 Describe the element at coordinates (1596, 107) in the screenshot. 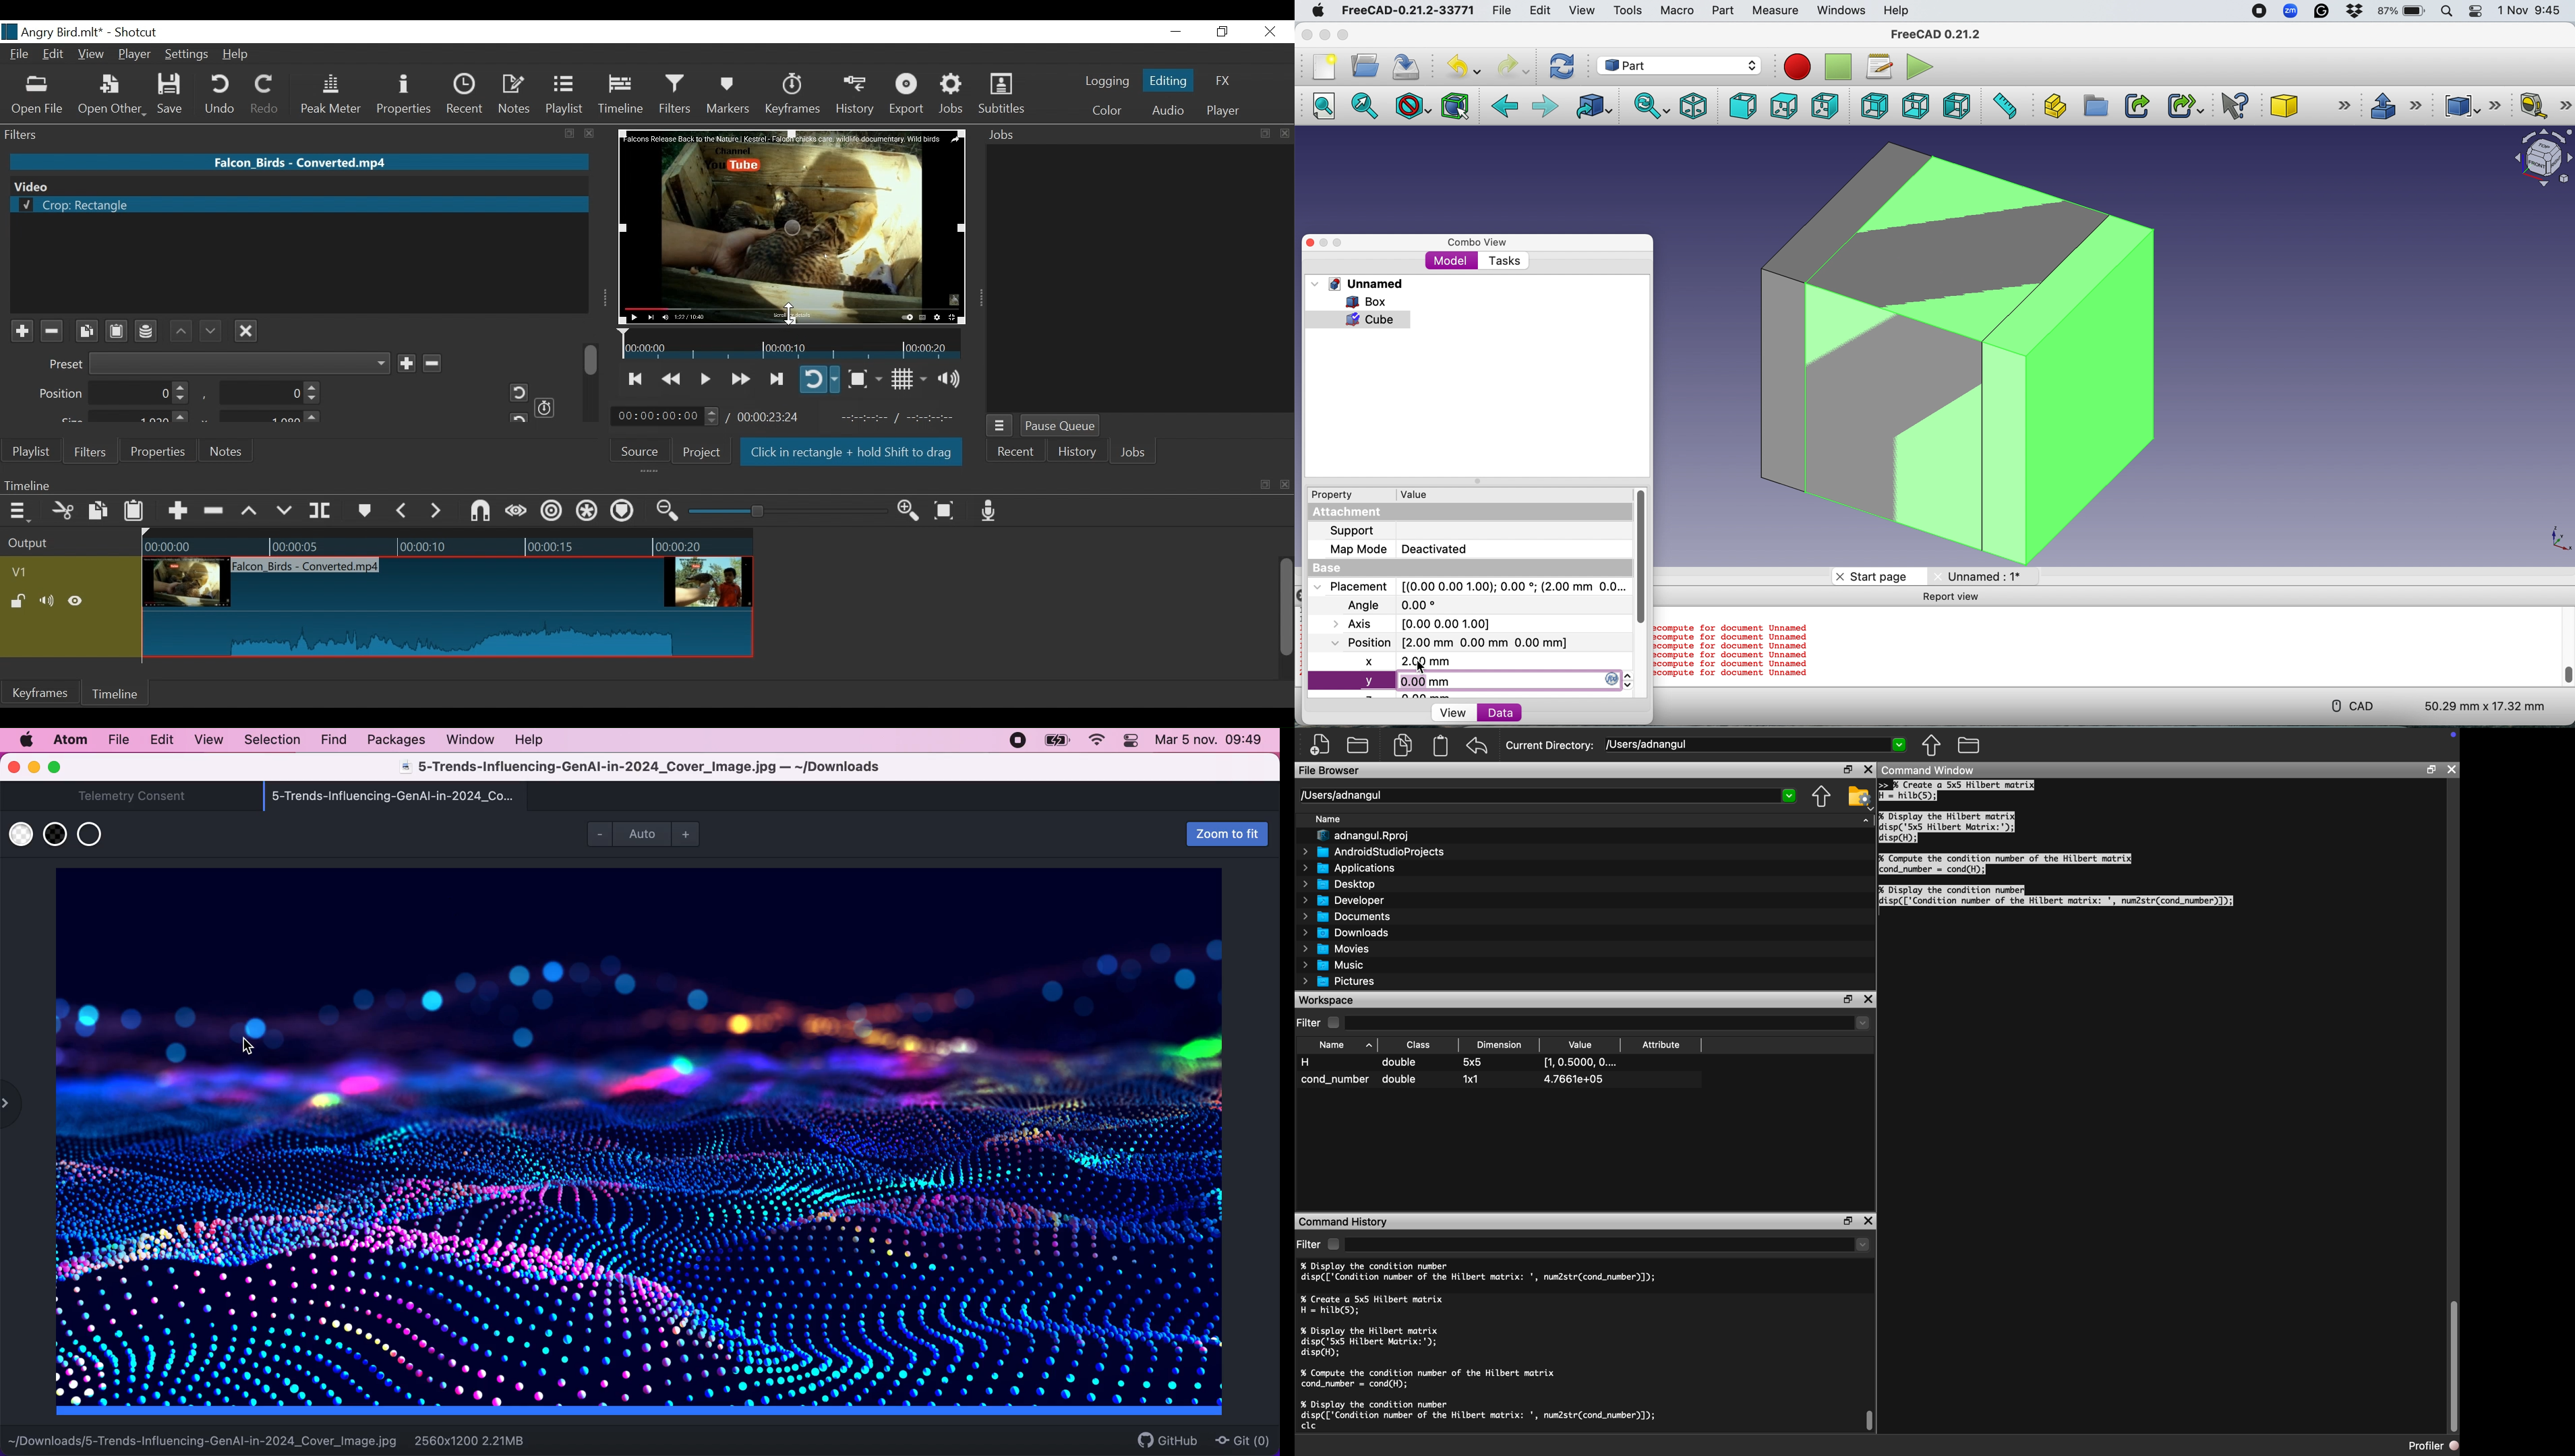

I see `Go to linked object` at that location.